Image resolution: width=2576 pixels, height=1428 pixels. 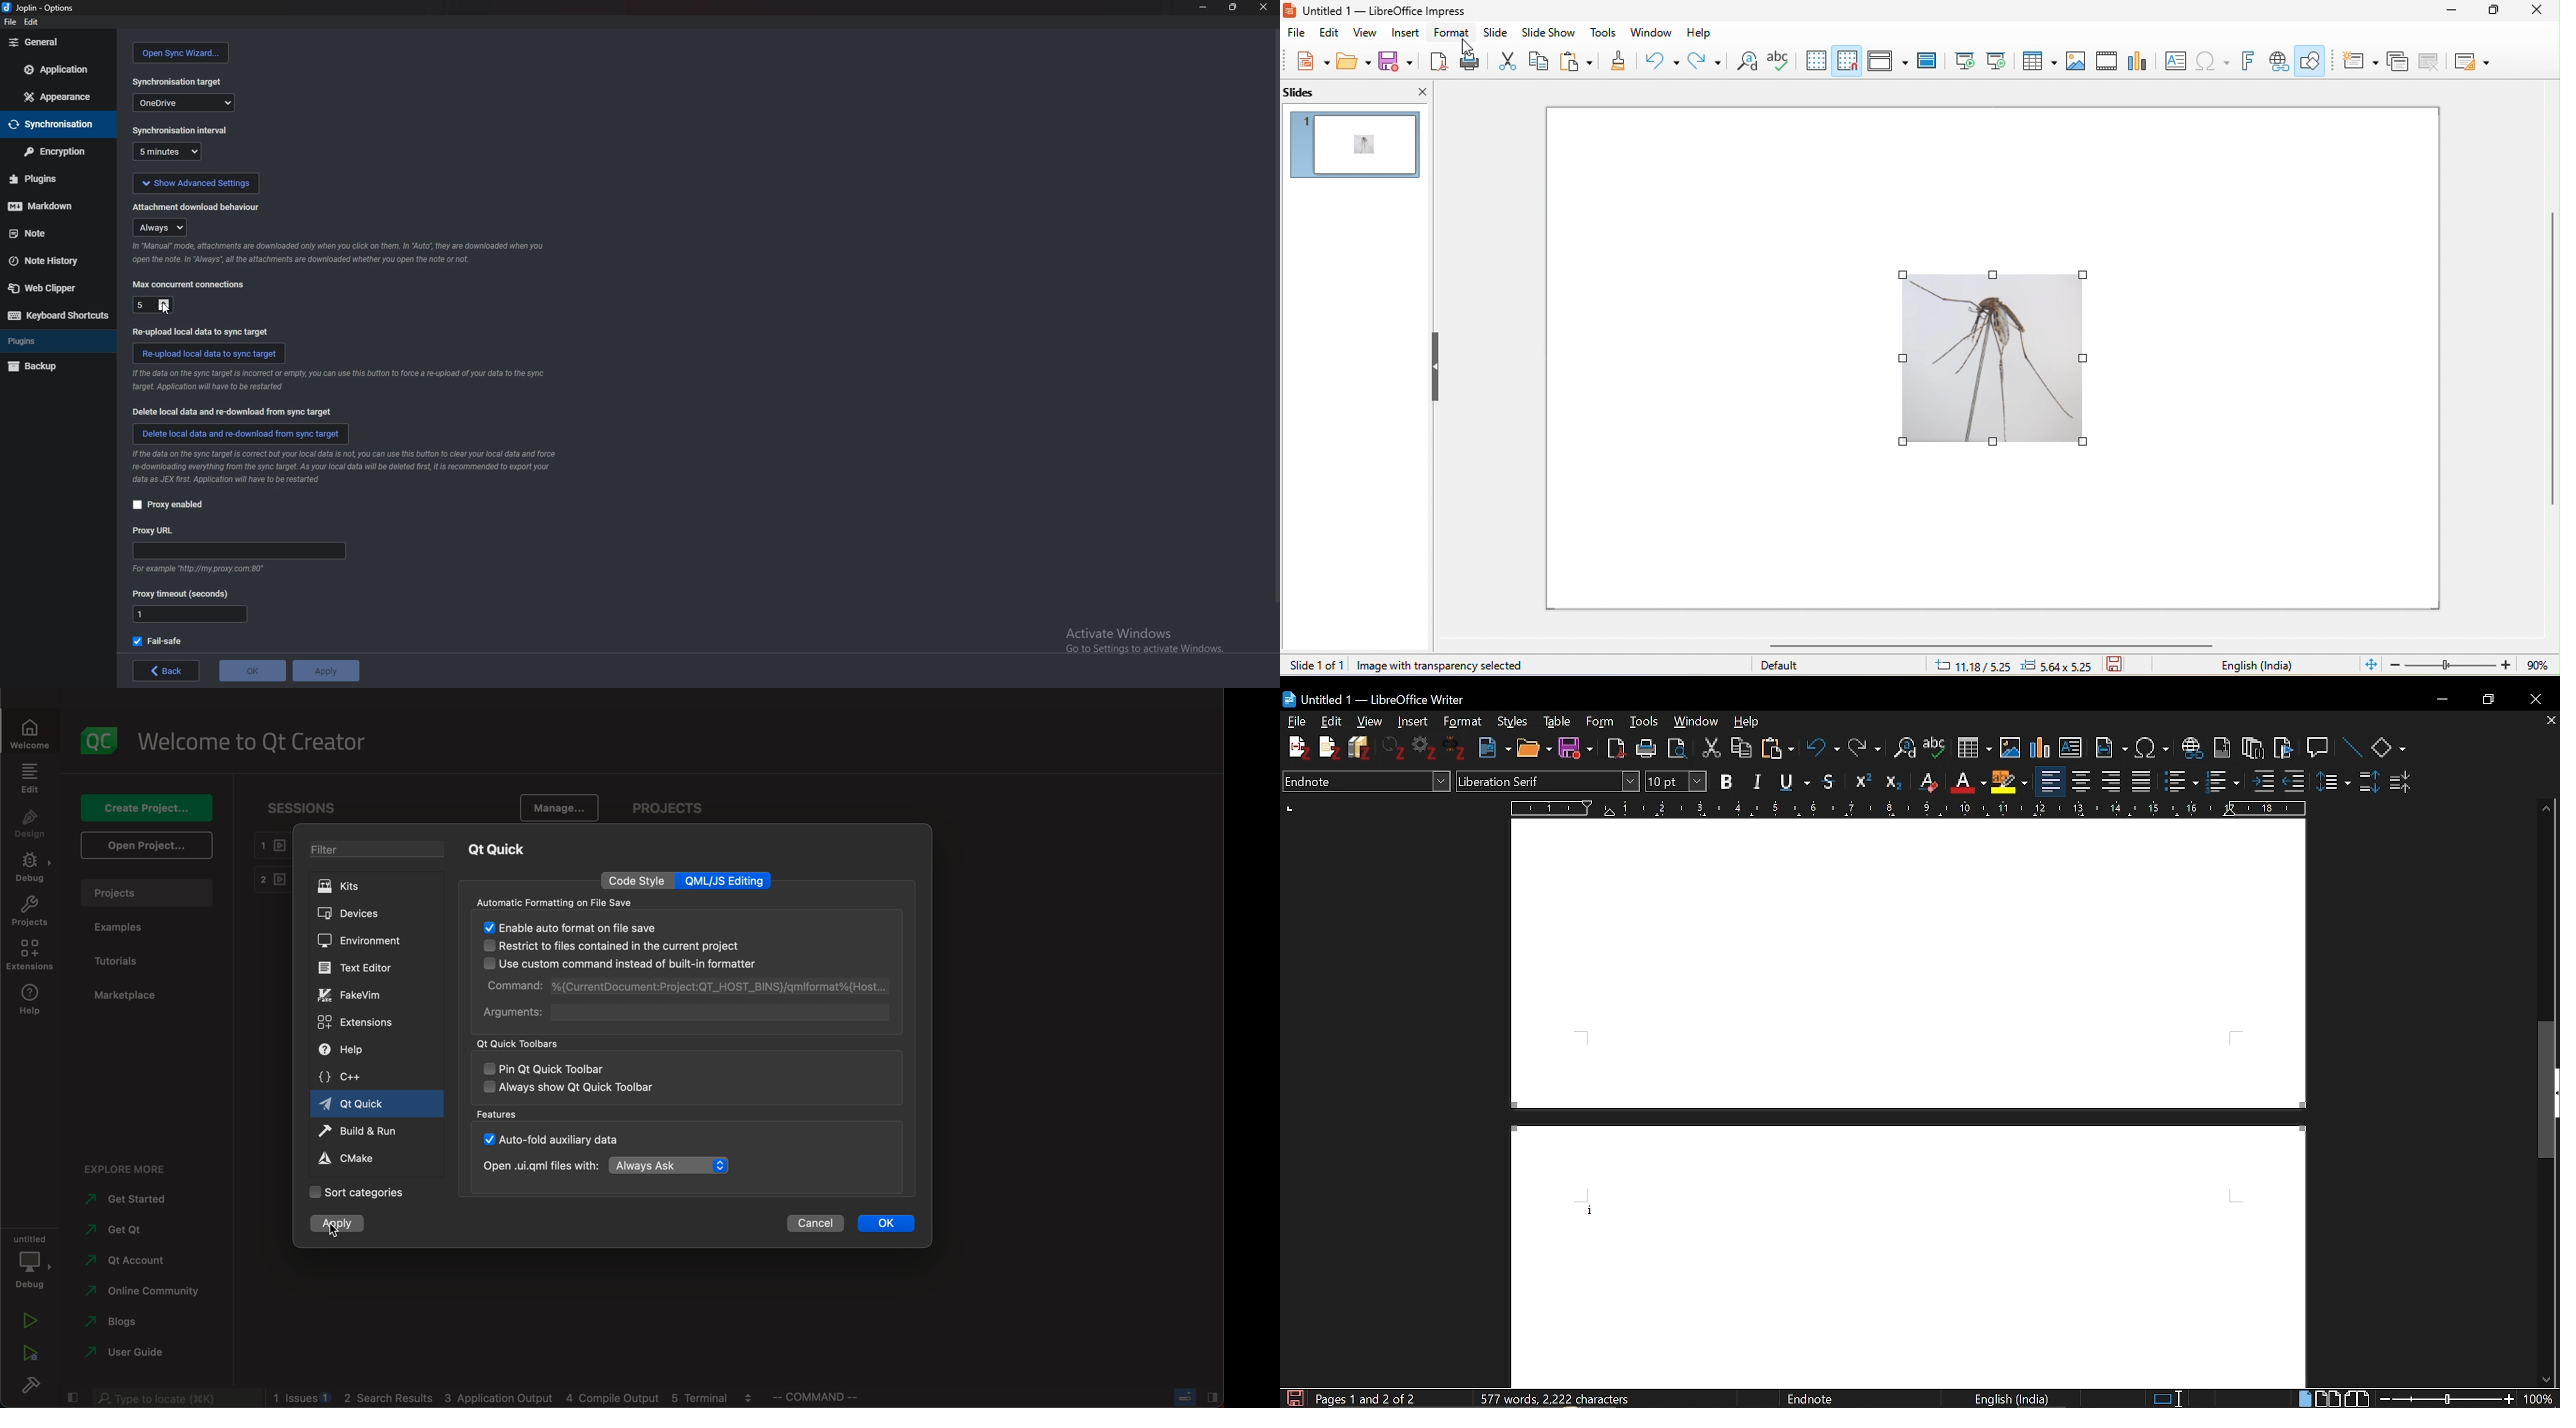 I want to click on master slide, so click(x=1927, y=60).